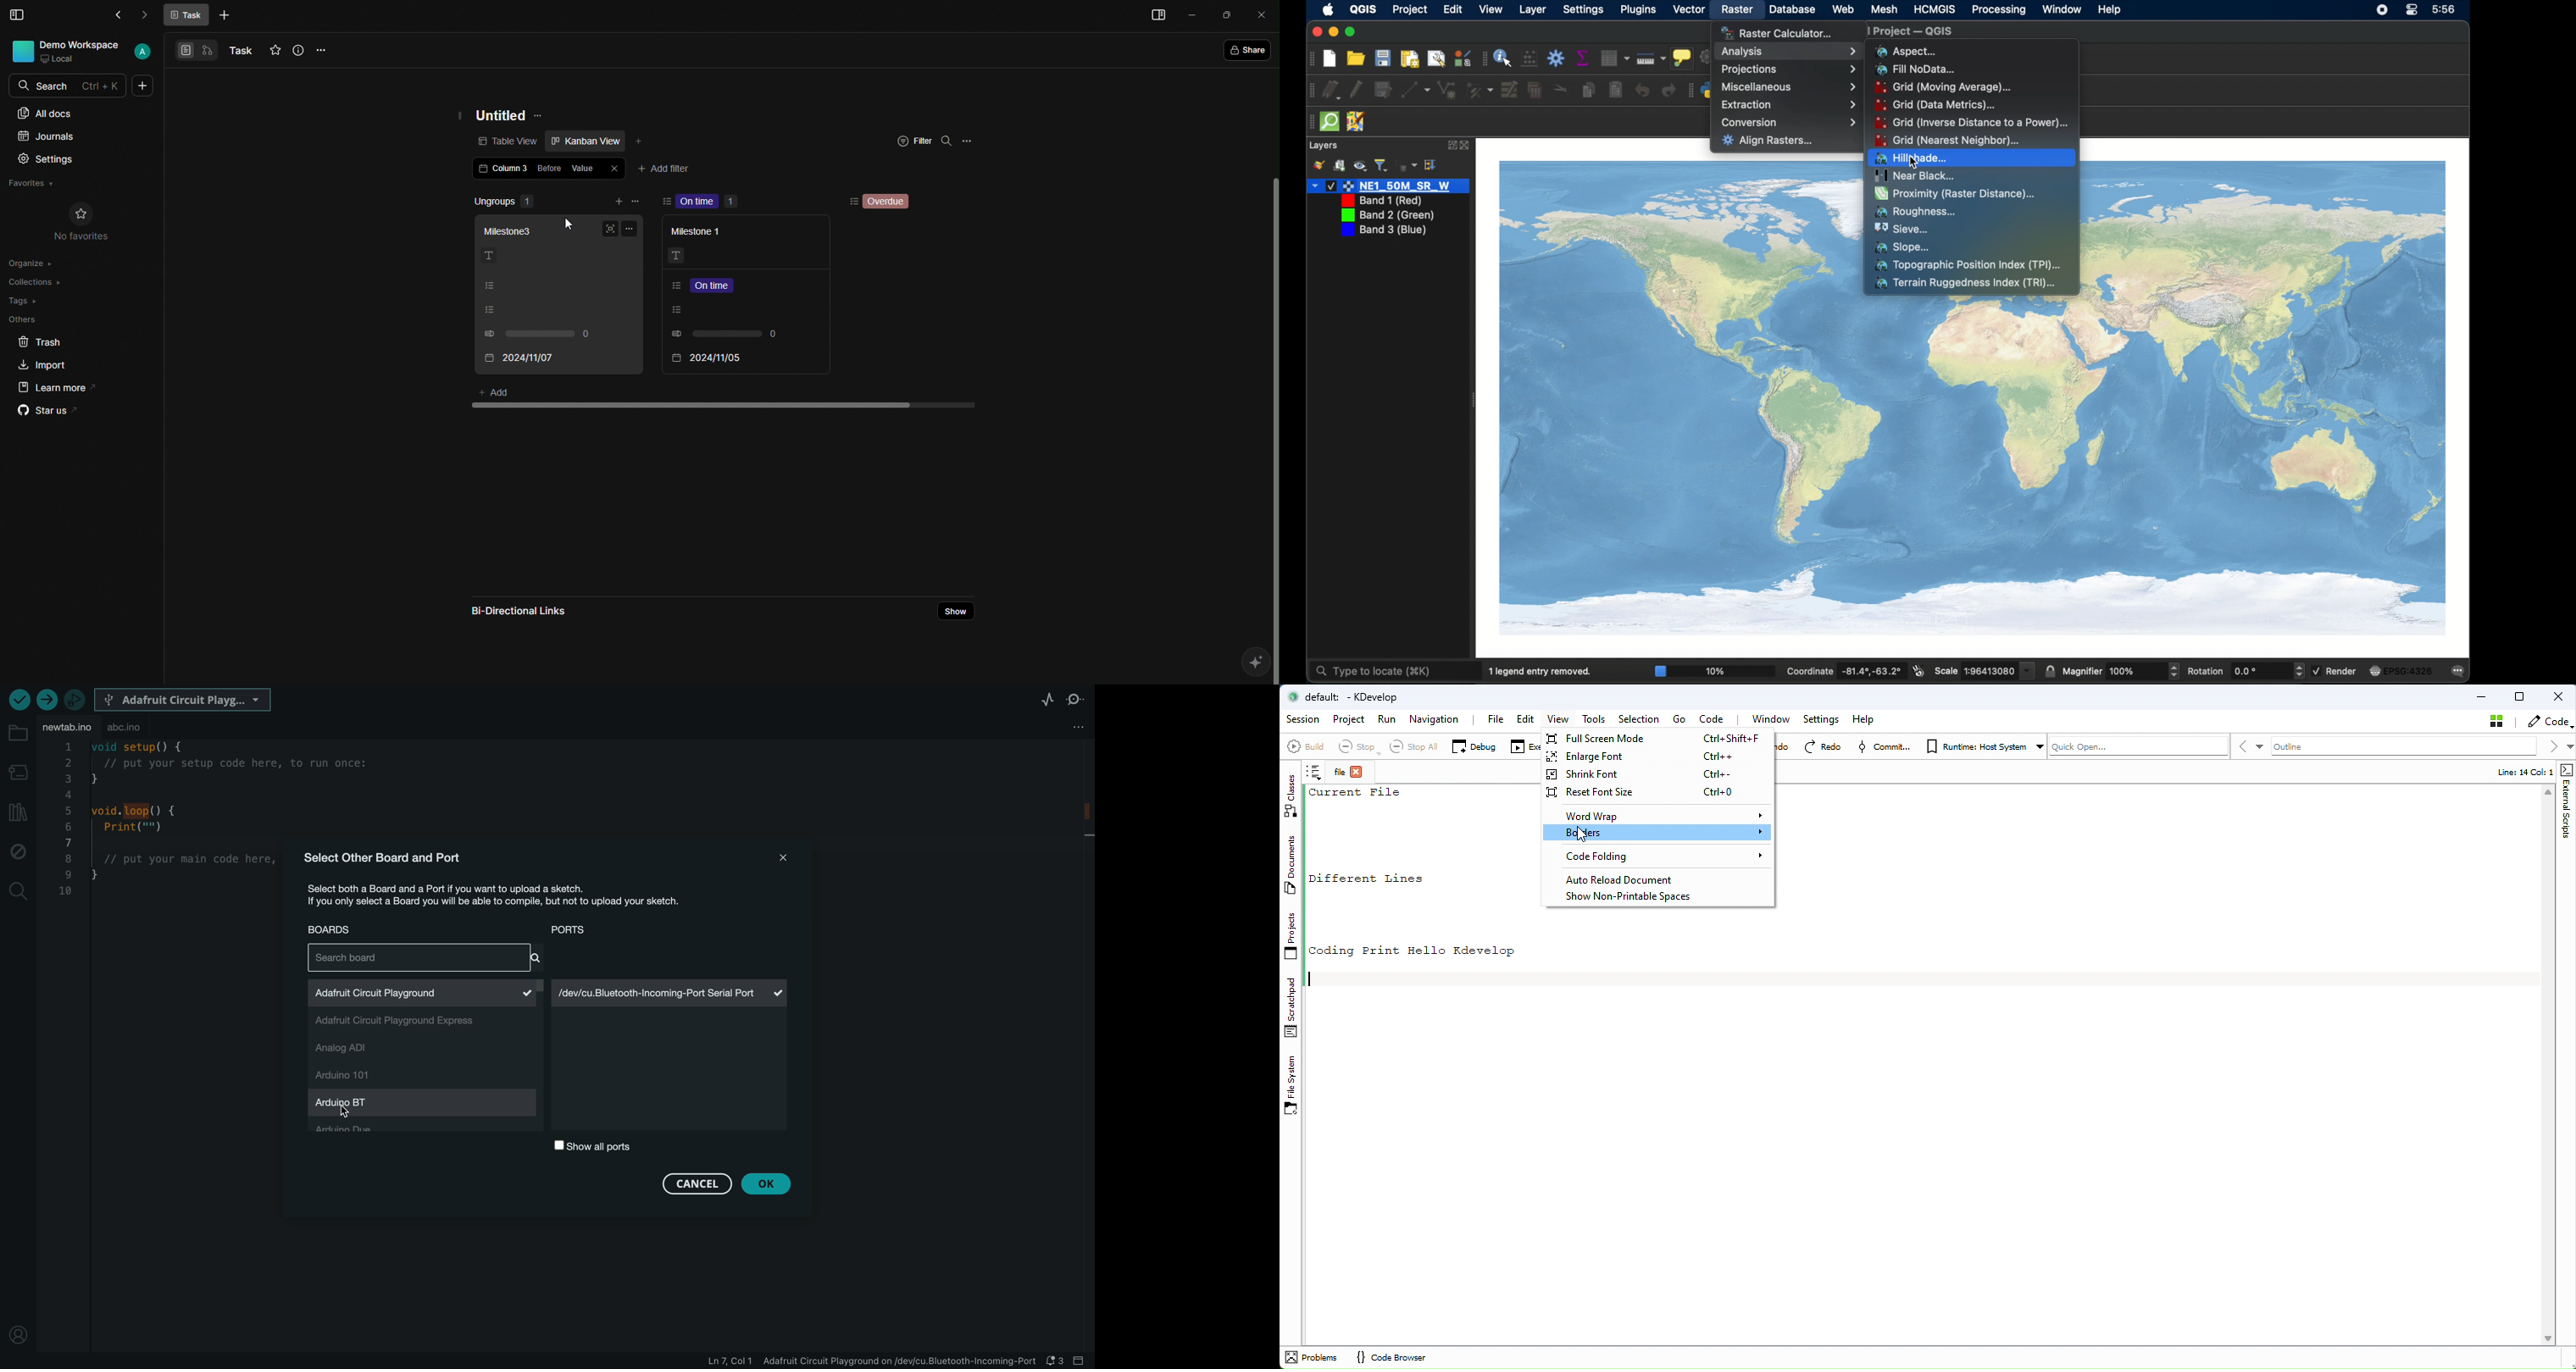 Image resolution: width=2576 pixels, height=1372 pixels. Describe the element at coordinates (1425, 872) in the screenshot. I see `text - Current File Different Lines Coding Print Hello Kdevelop` at that location.